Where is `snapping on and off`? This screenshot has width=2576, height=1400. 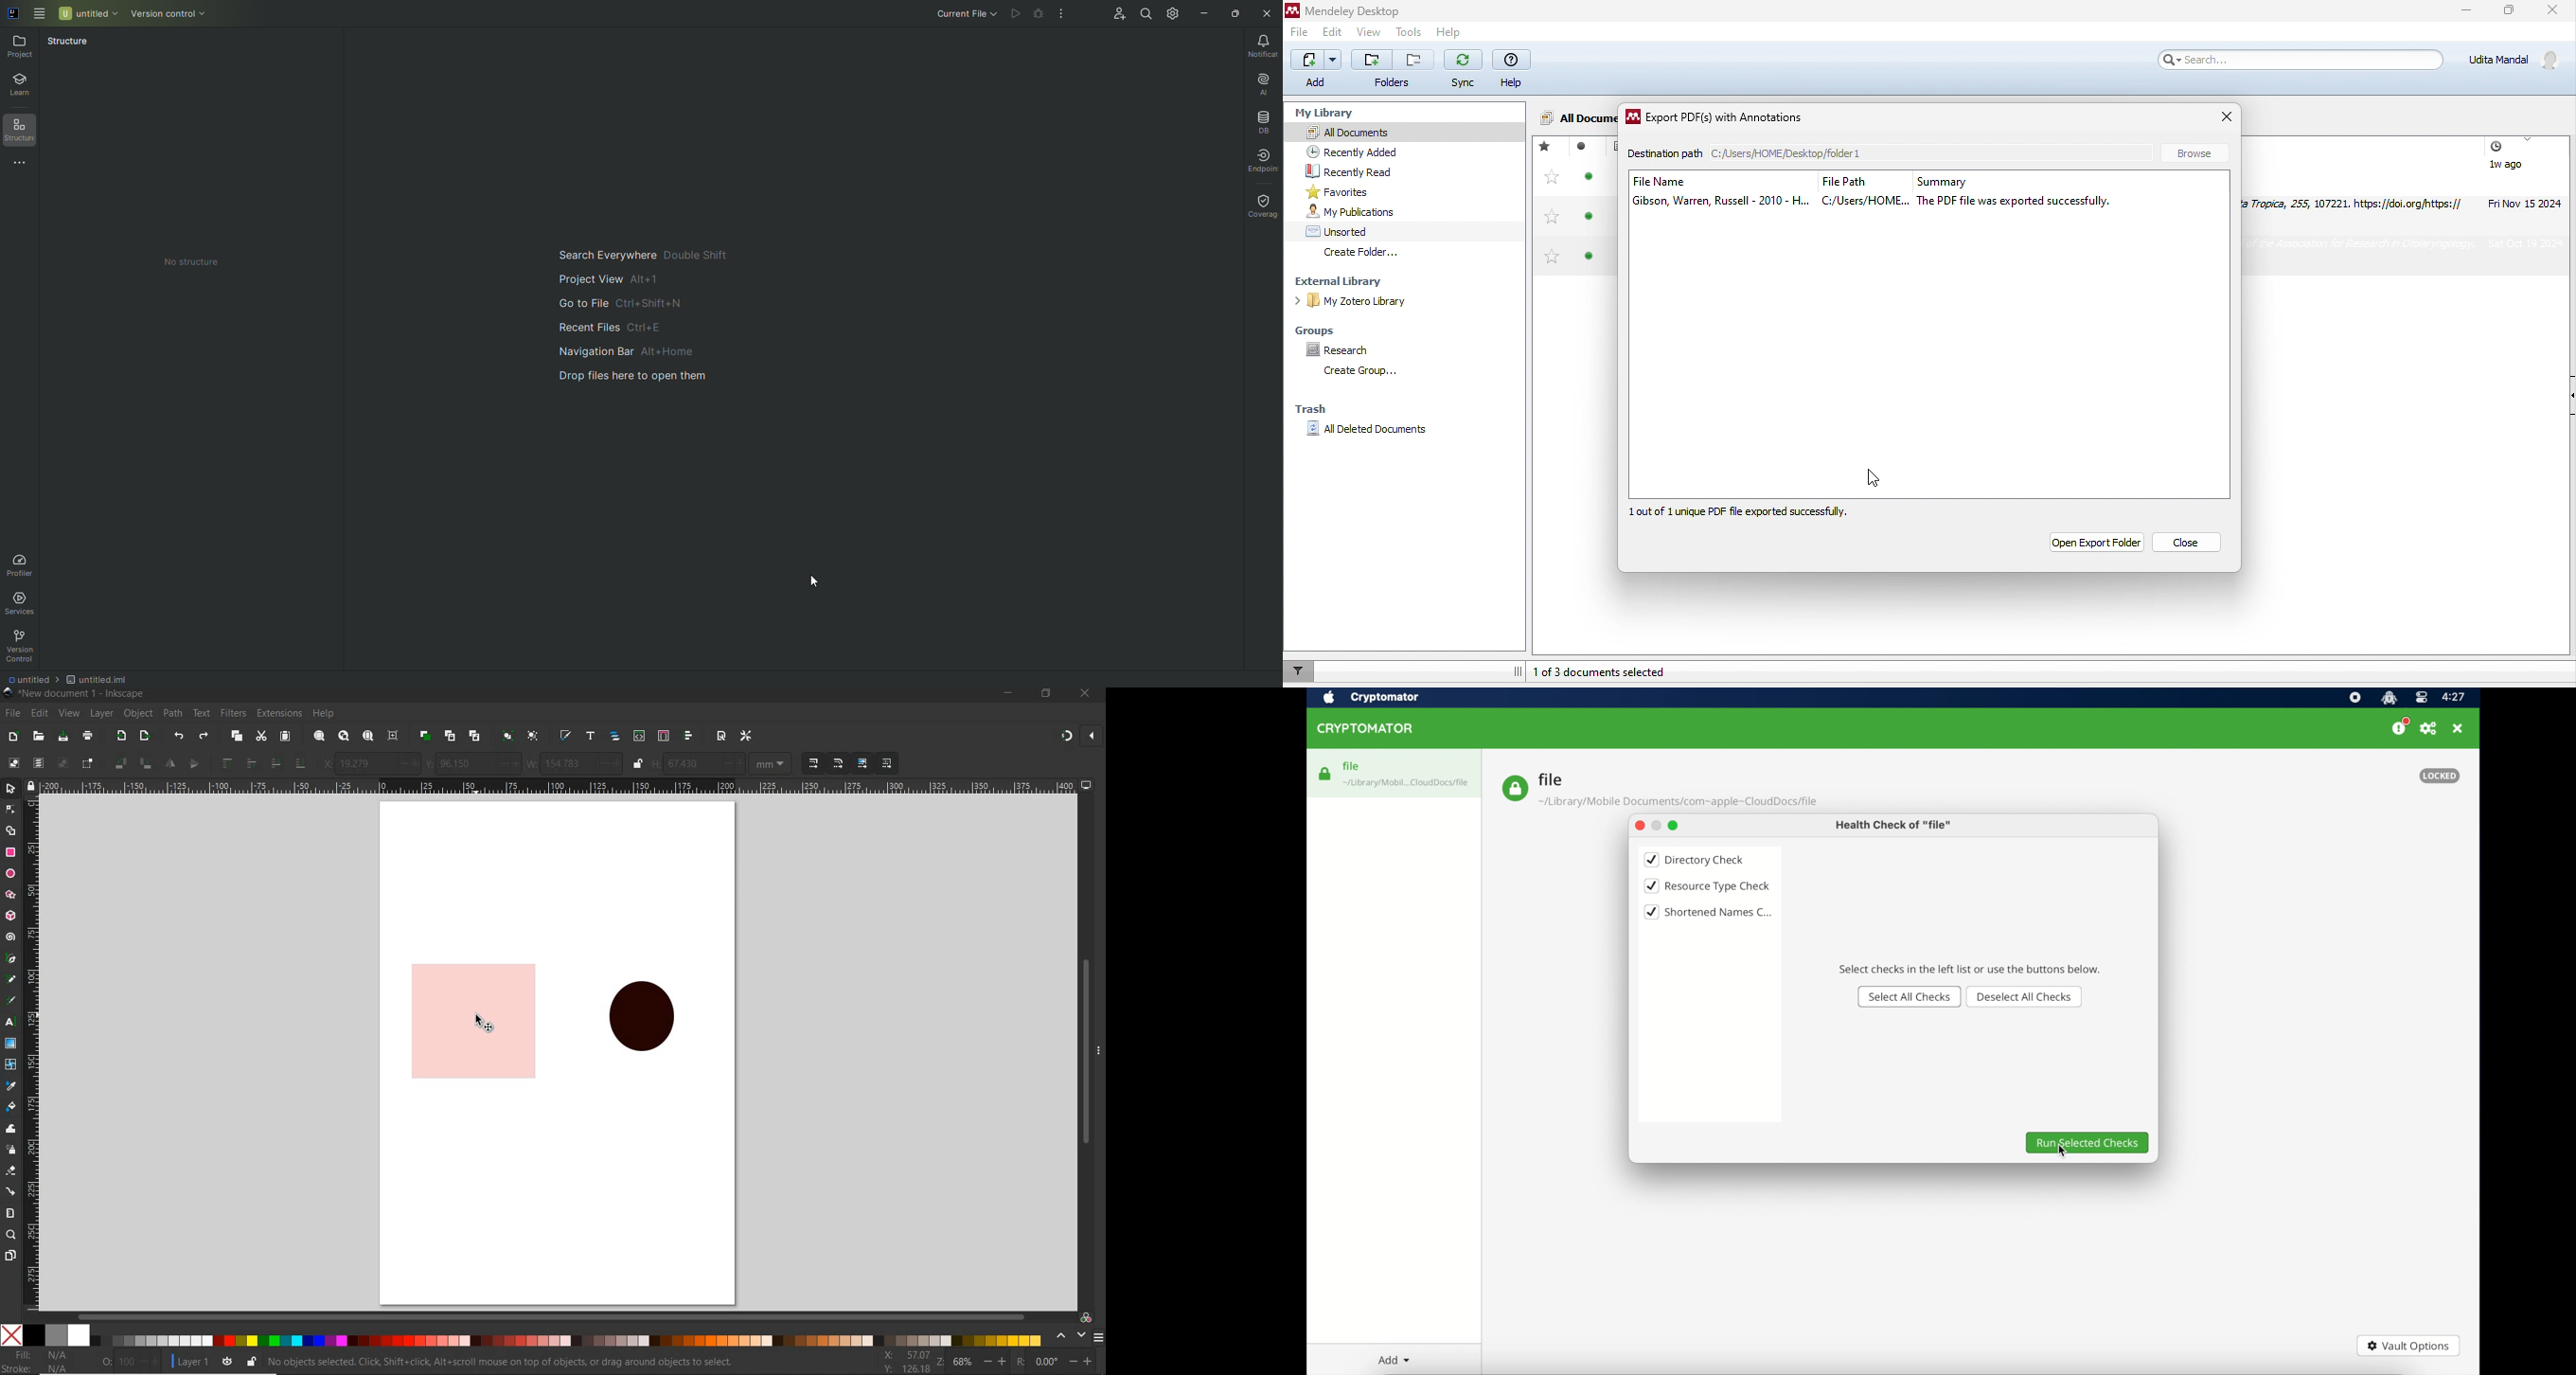
snapping on and off is located at coordinates (1081, 735).